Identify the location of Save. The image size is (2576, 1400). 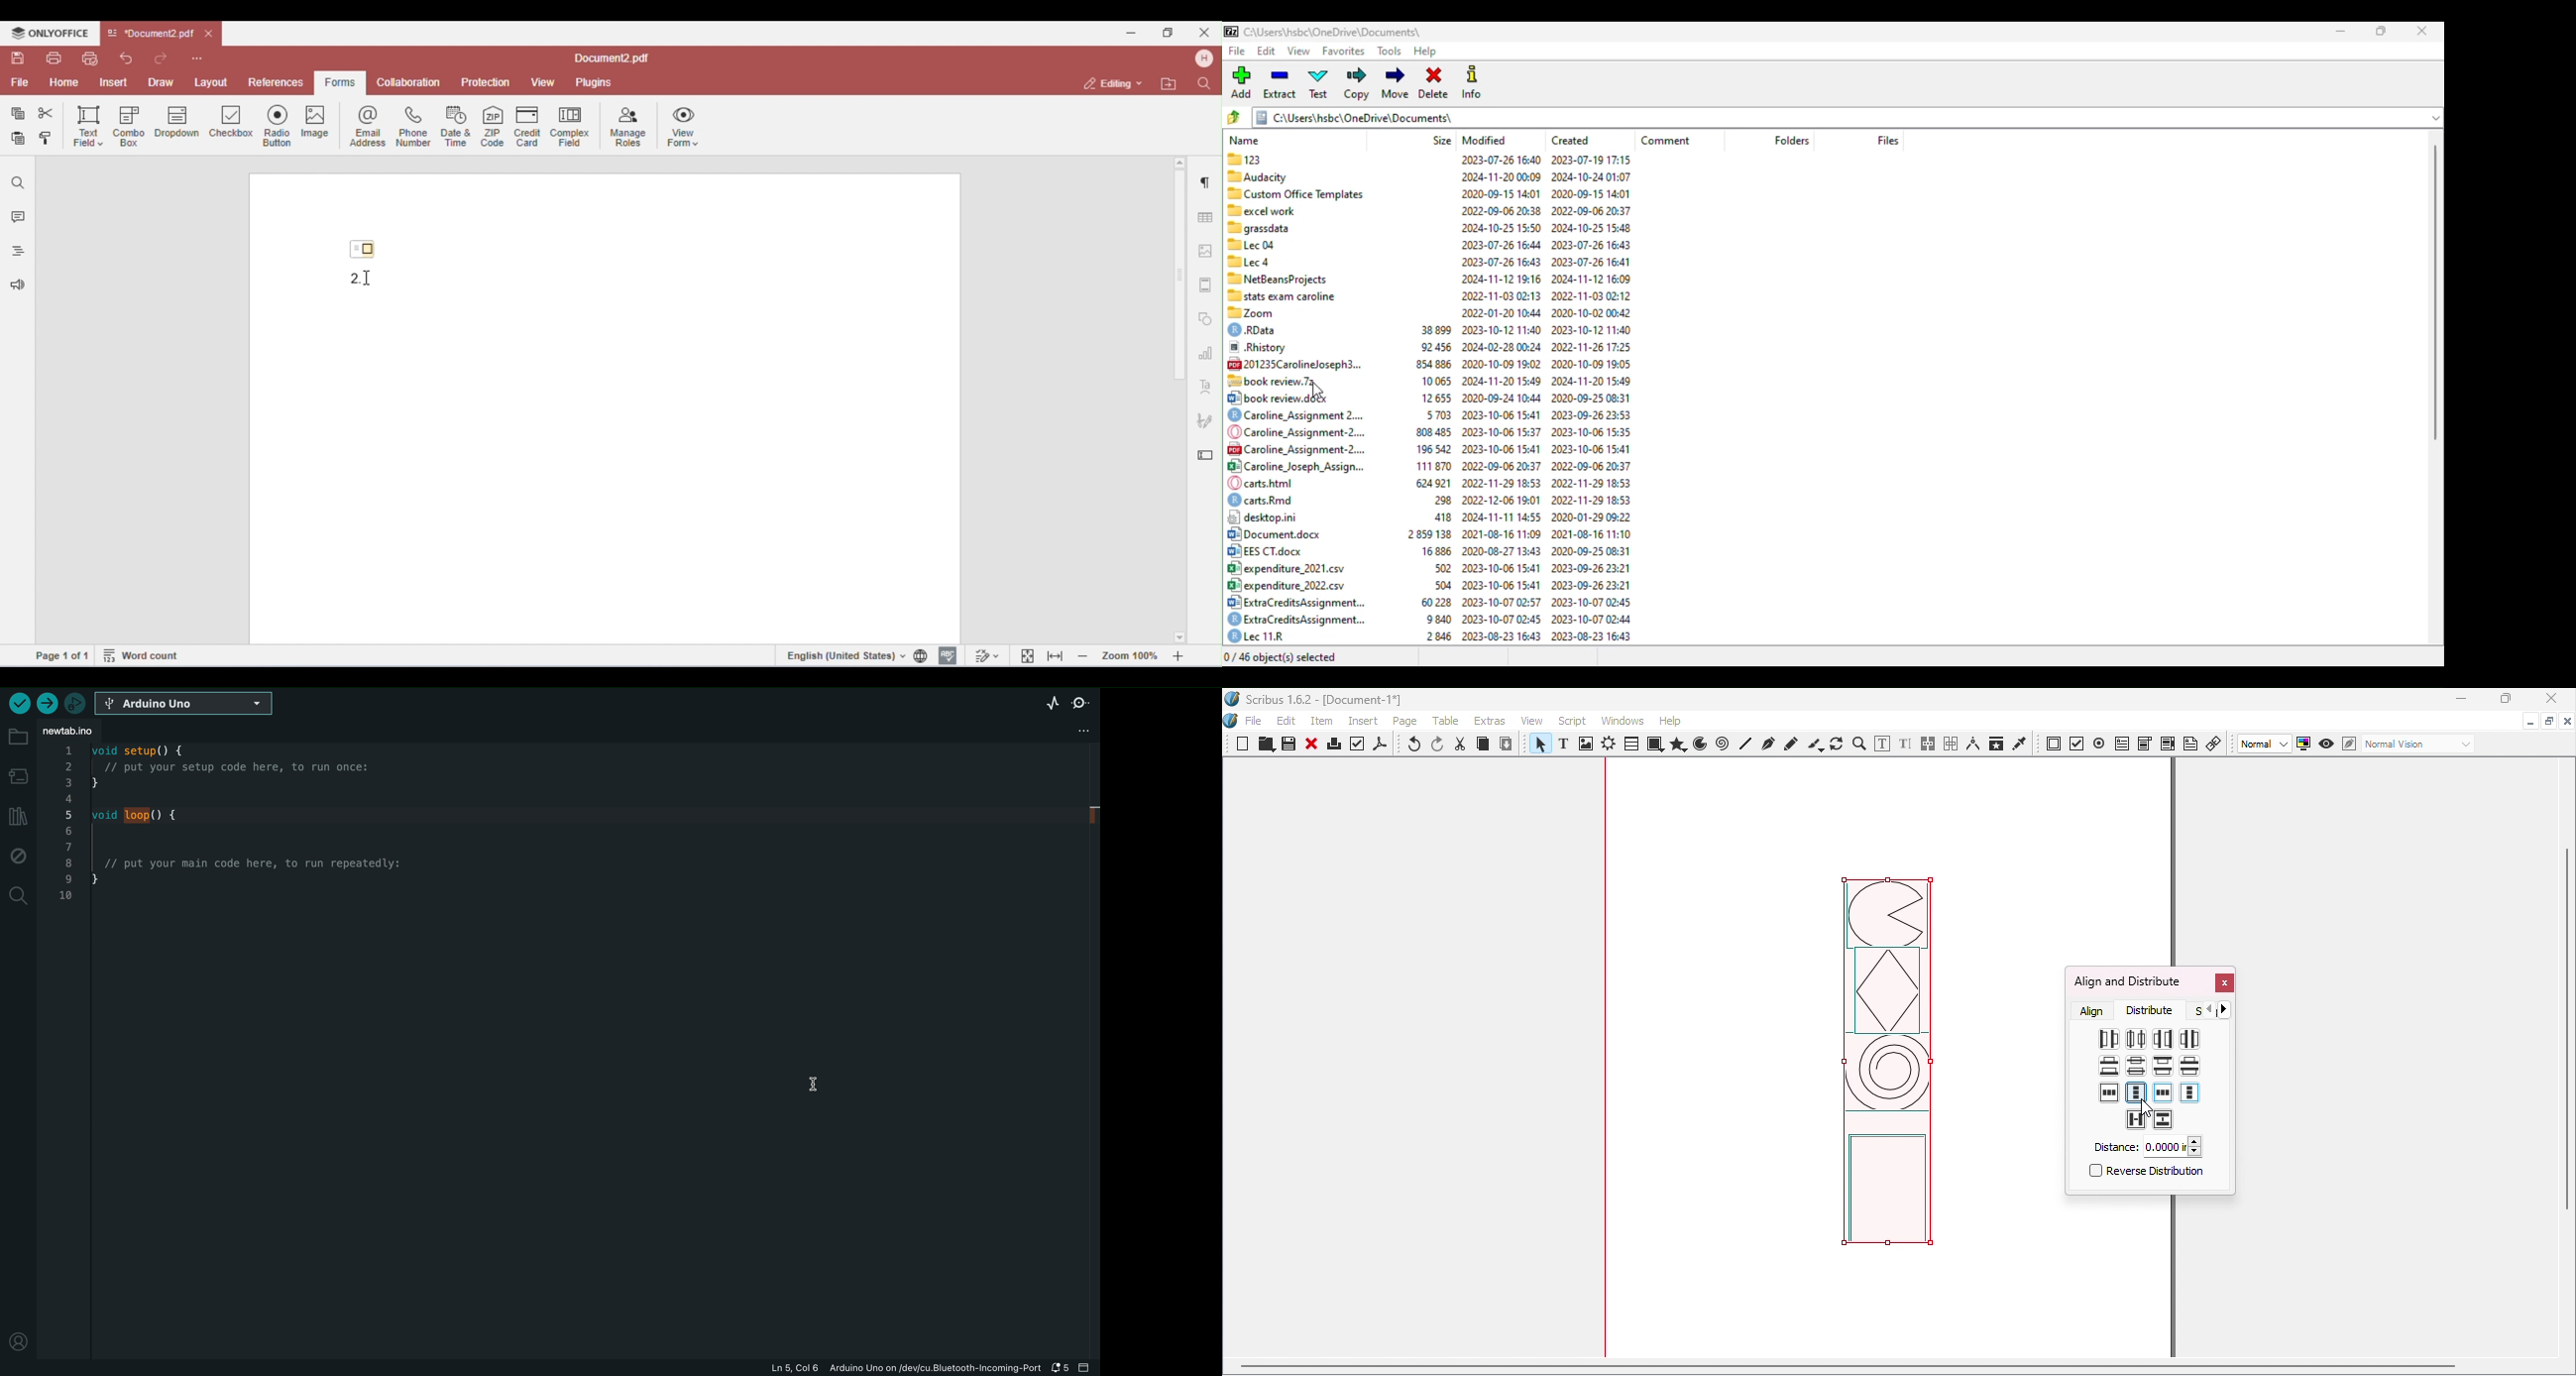
(1287, 745).